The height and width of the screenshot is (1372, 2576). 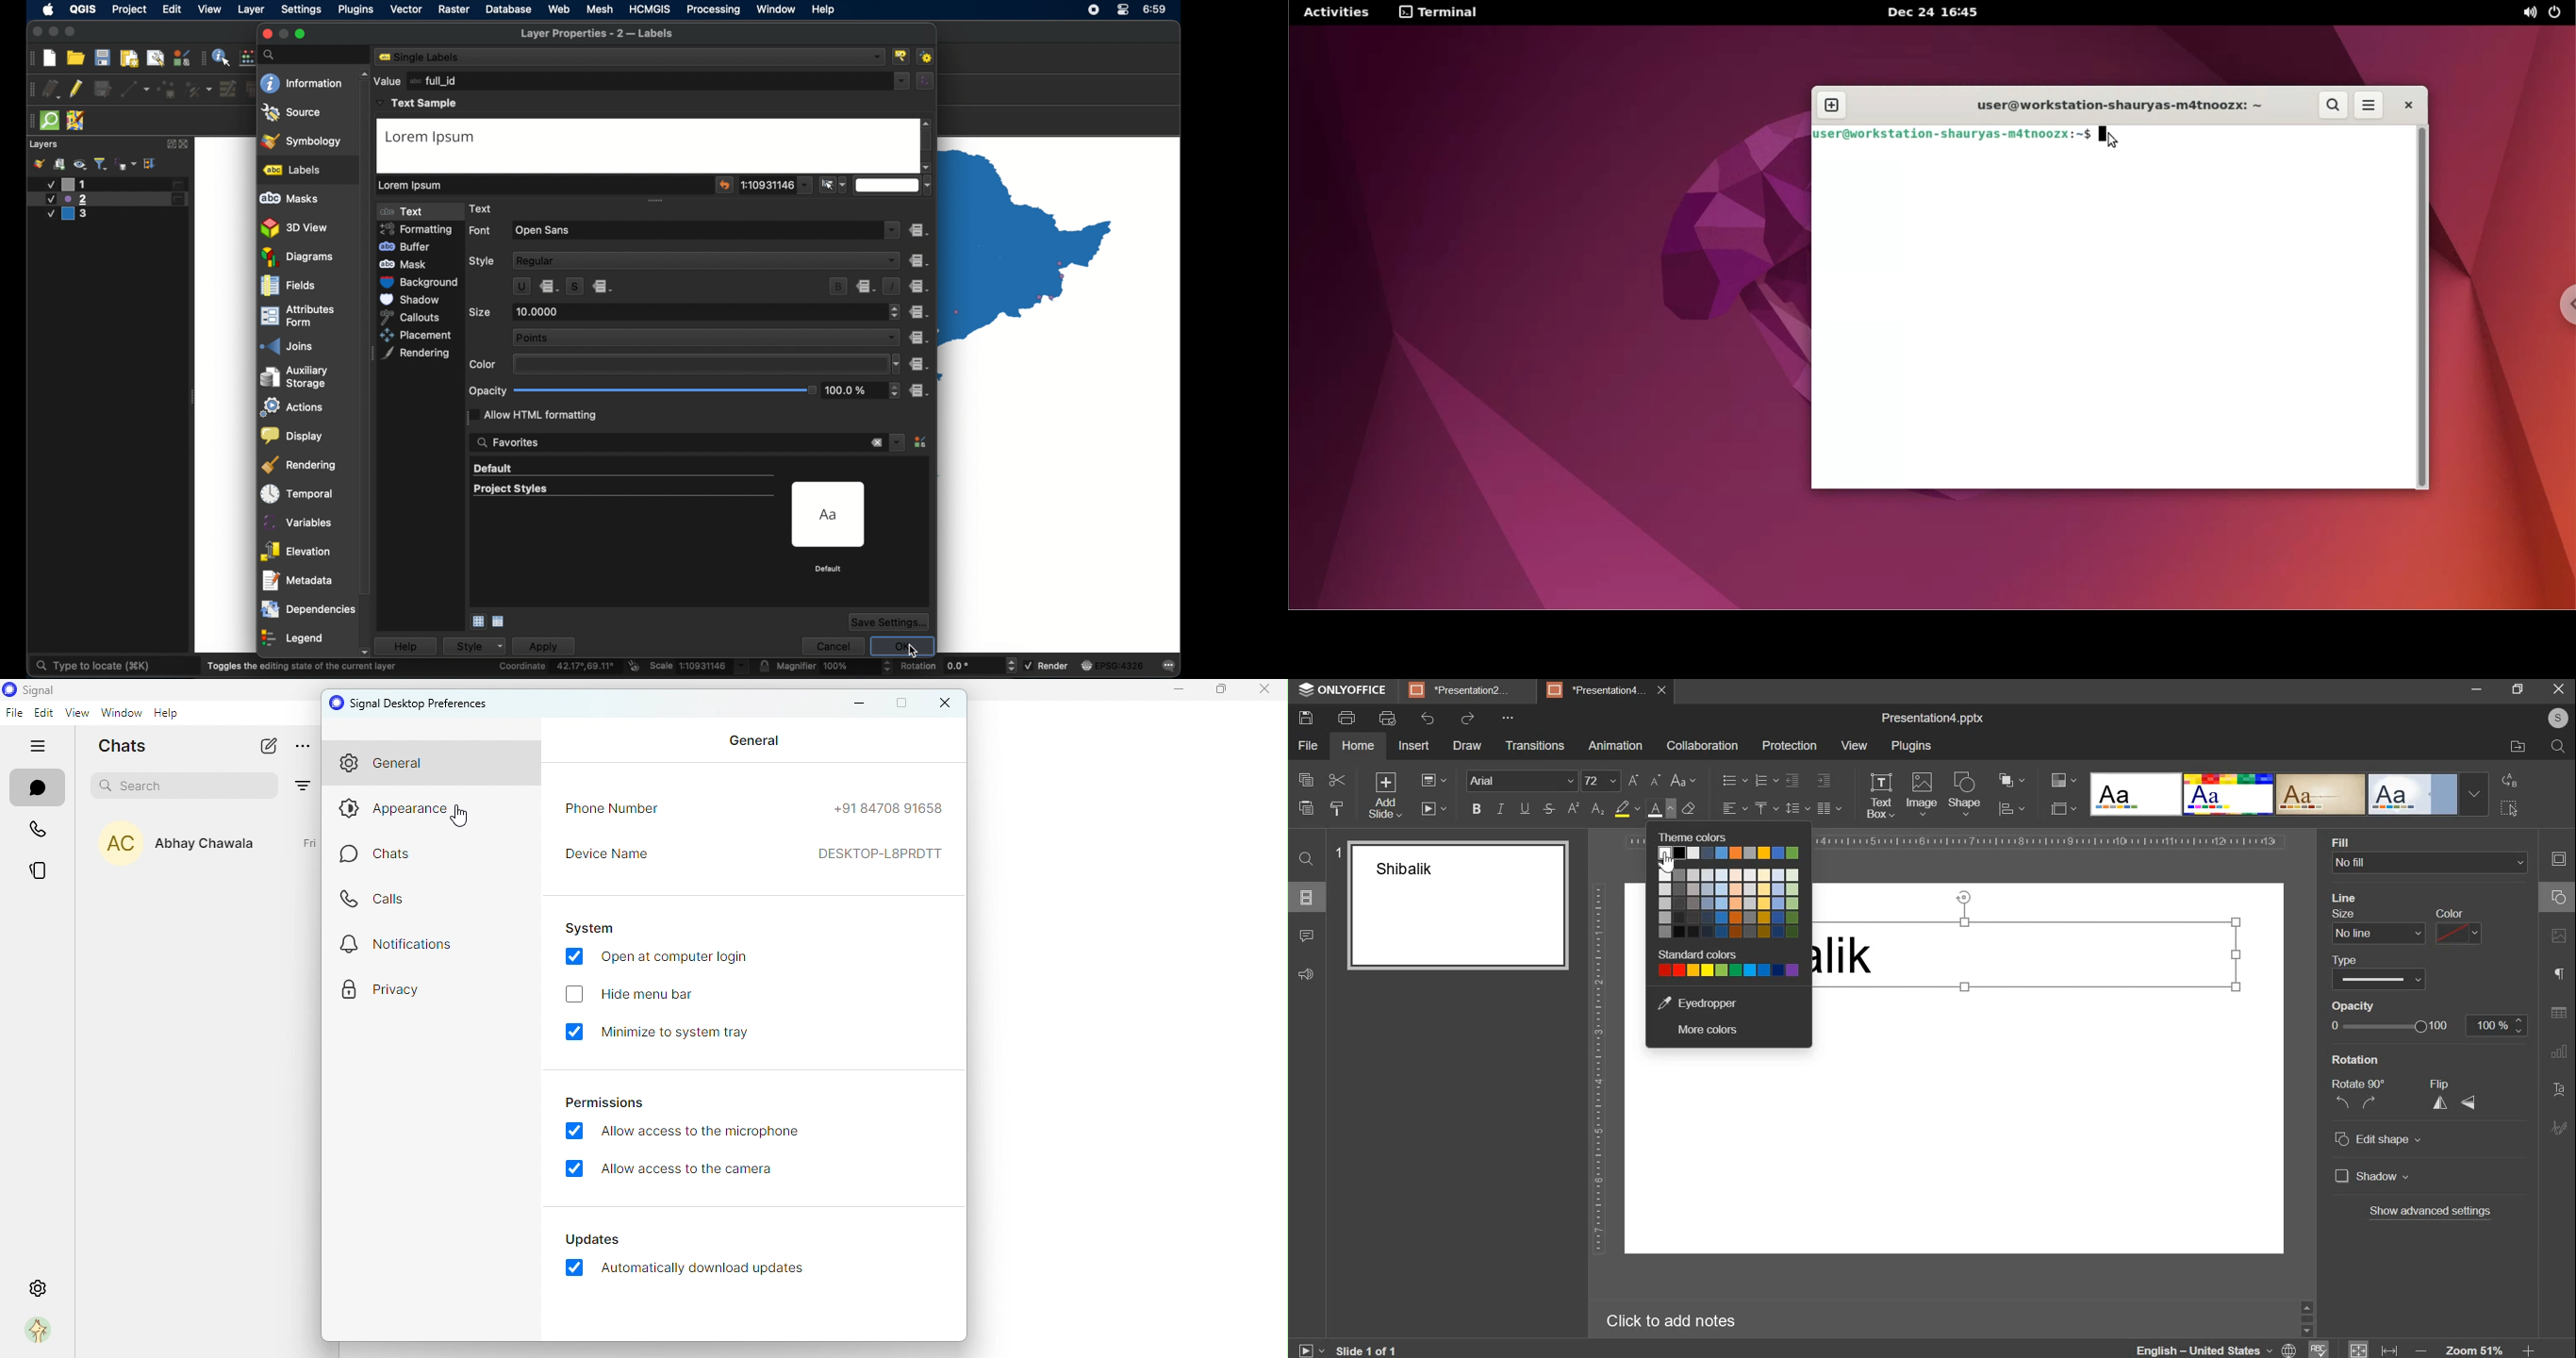 I want to click on preview, so click(x=830, y=515).